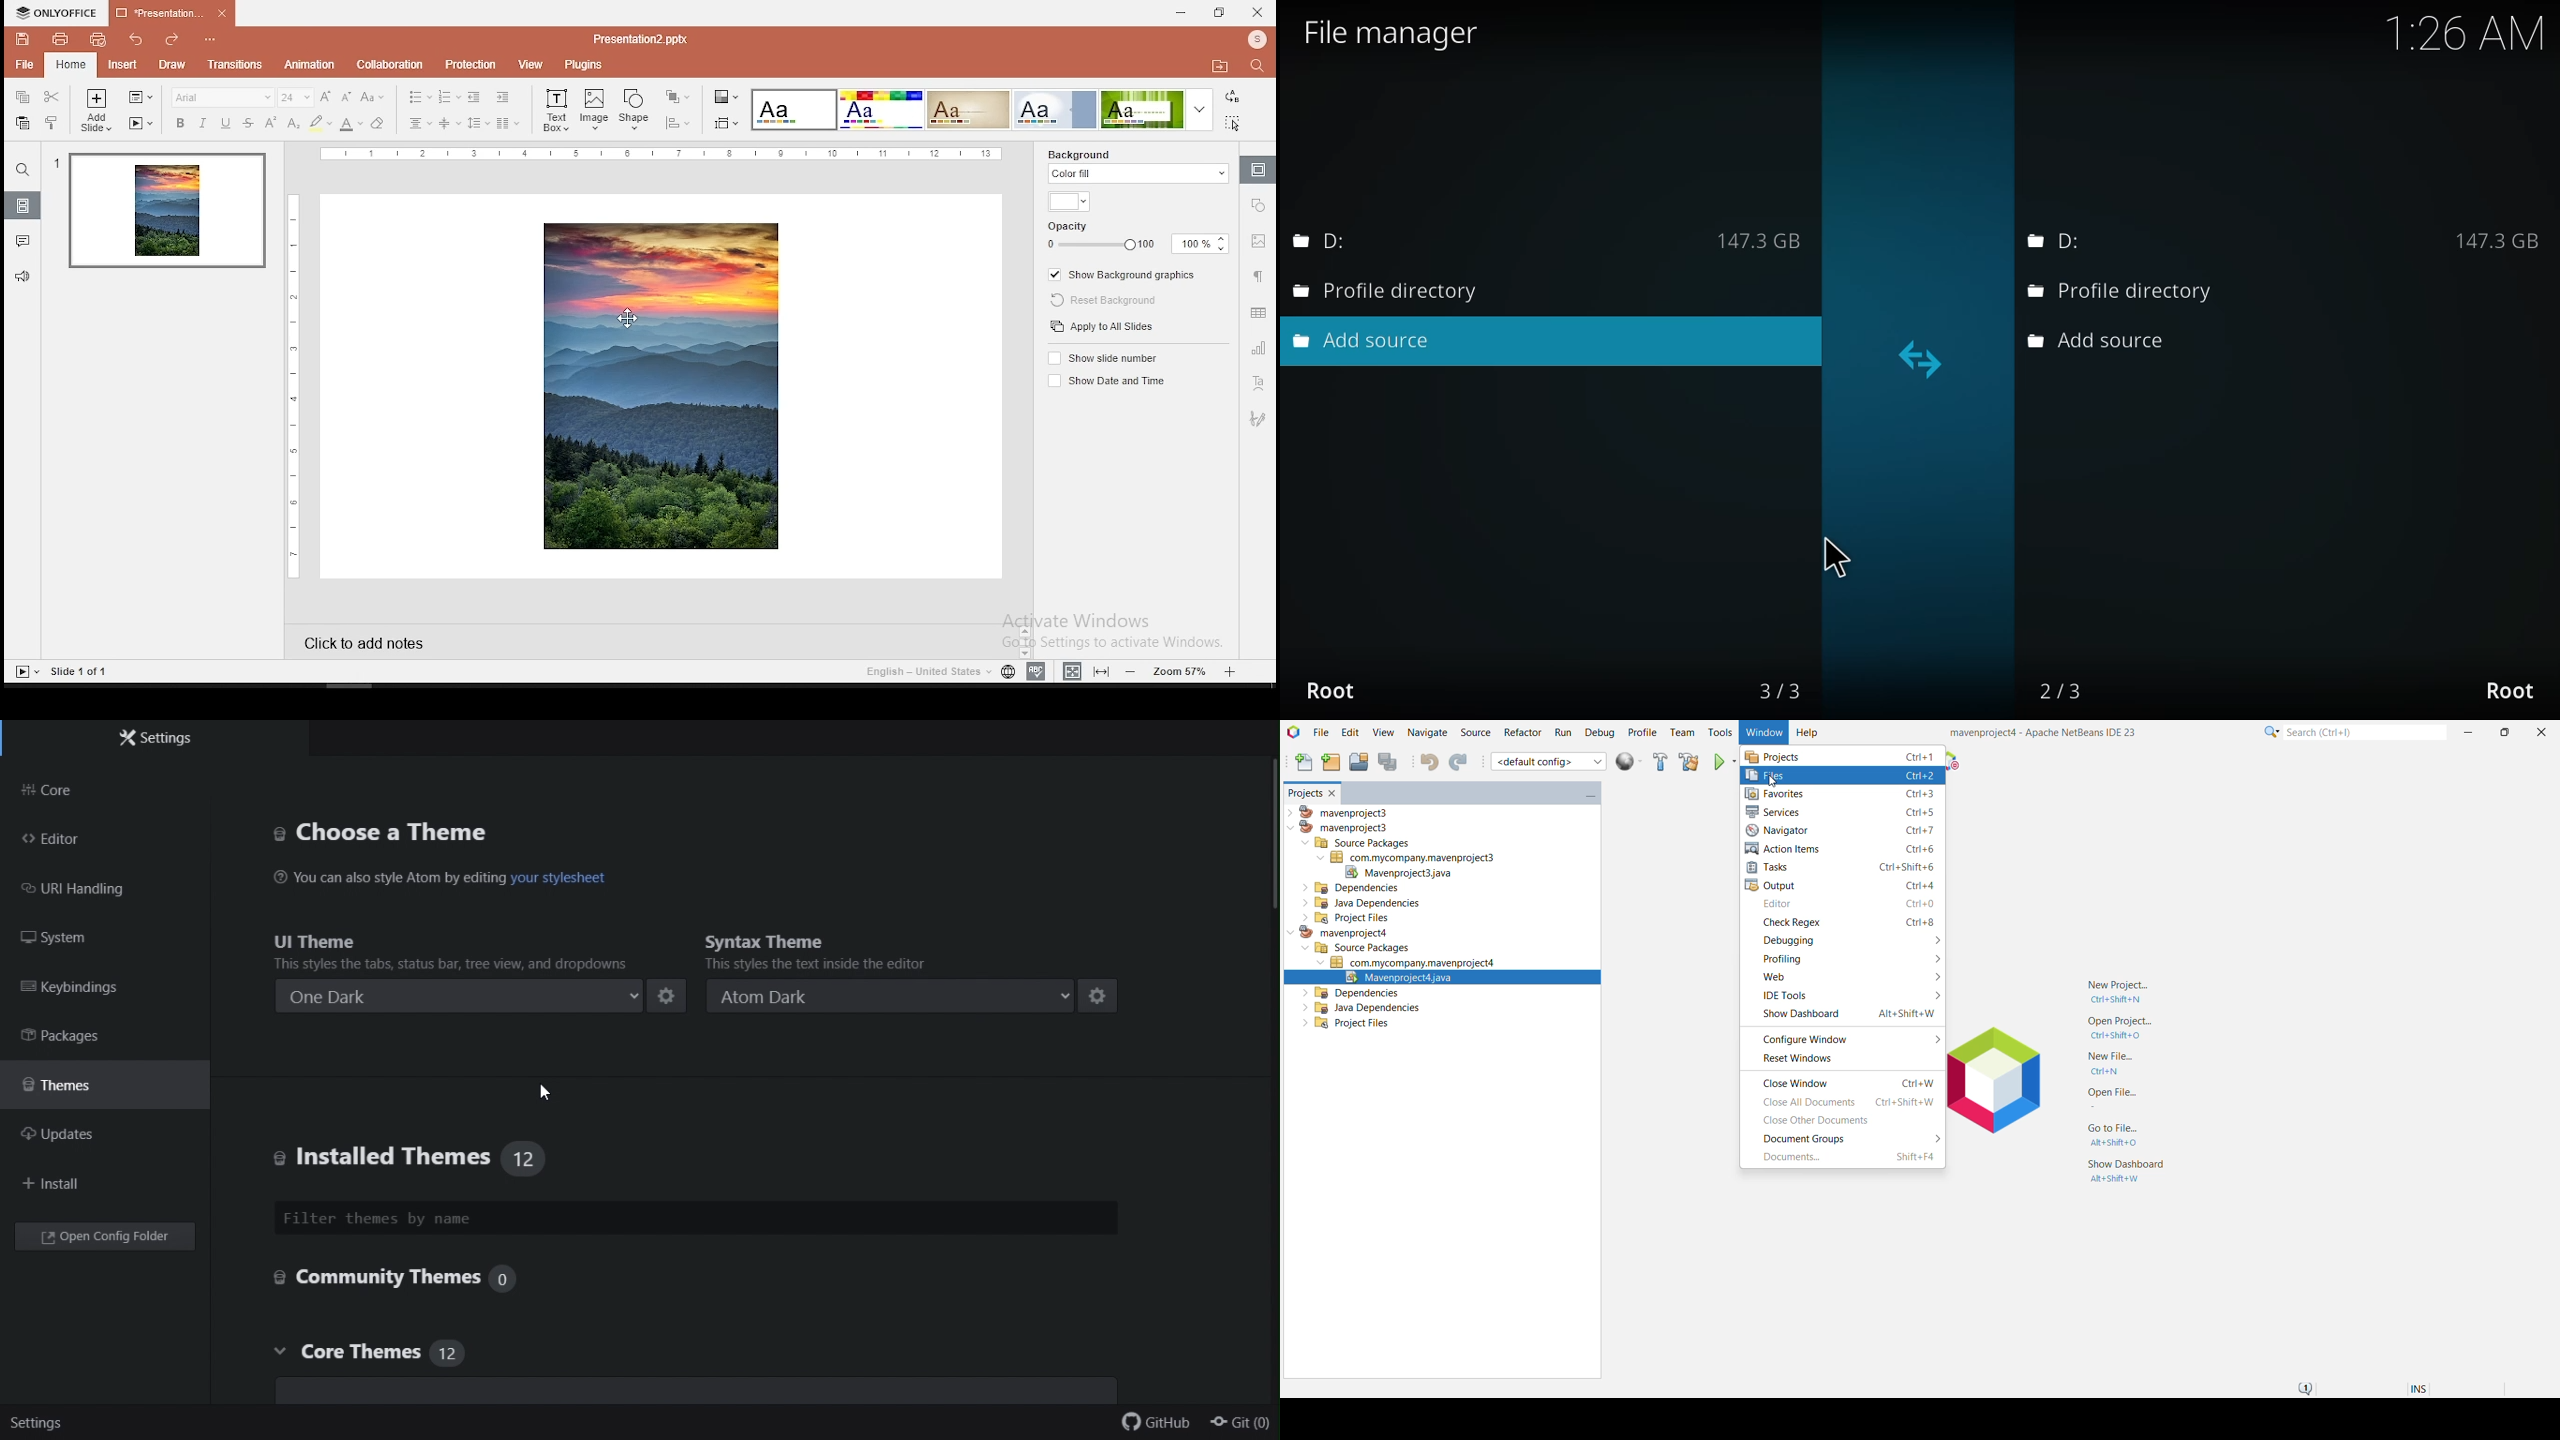 The image size is (2576, 1456). Describe the element at coordinates (1056, 109) in the screenshot. I see `theme ` at that location.